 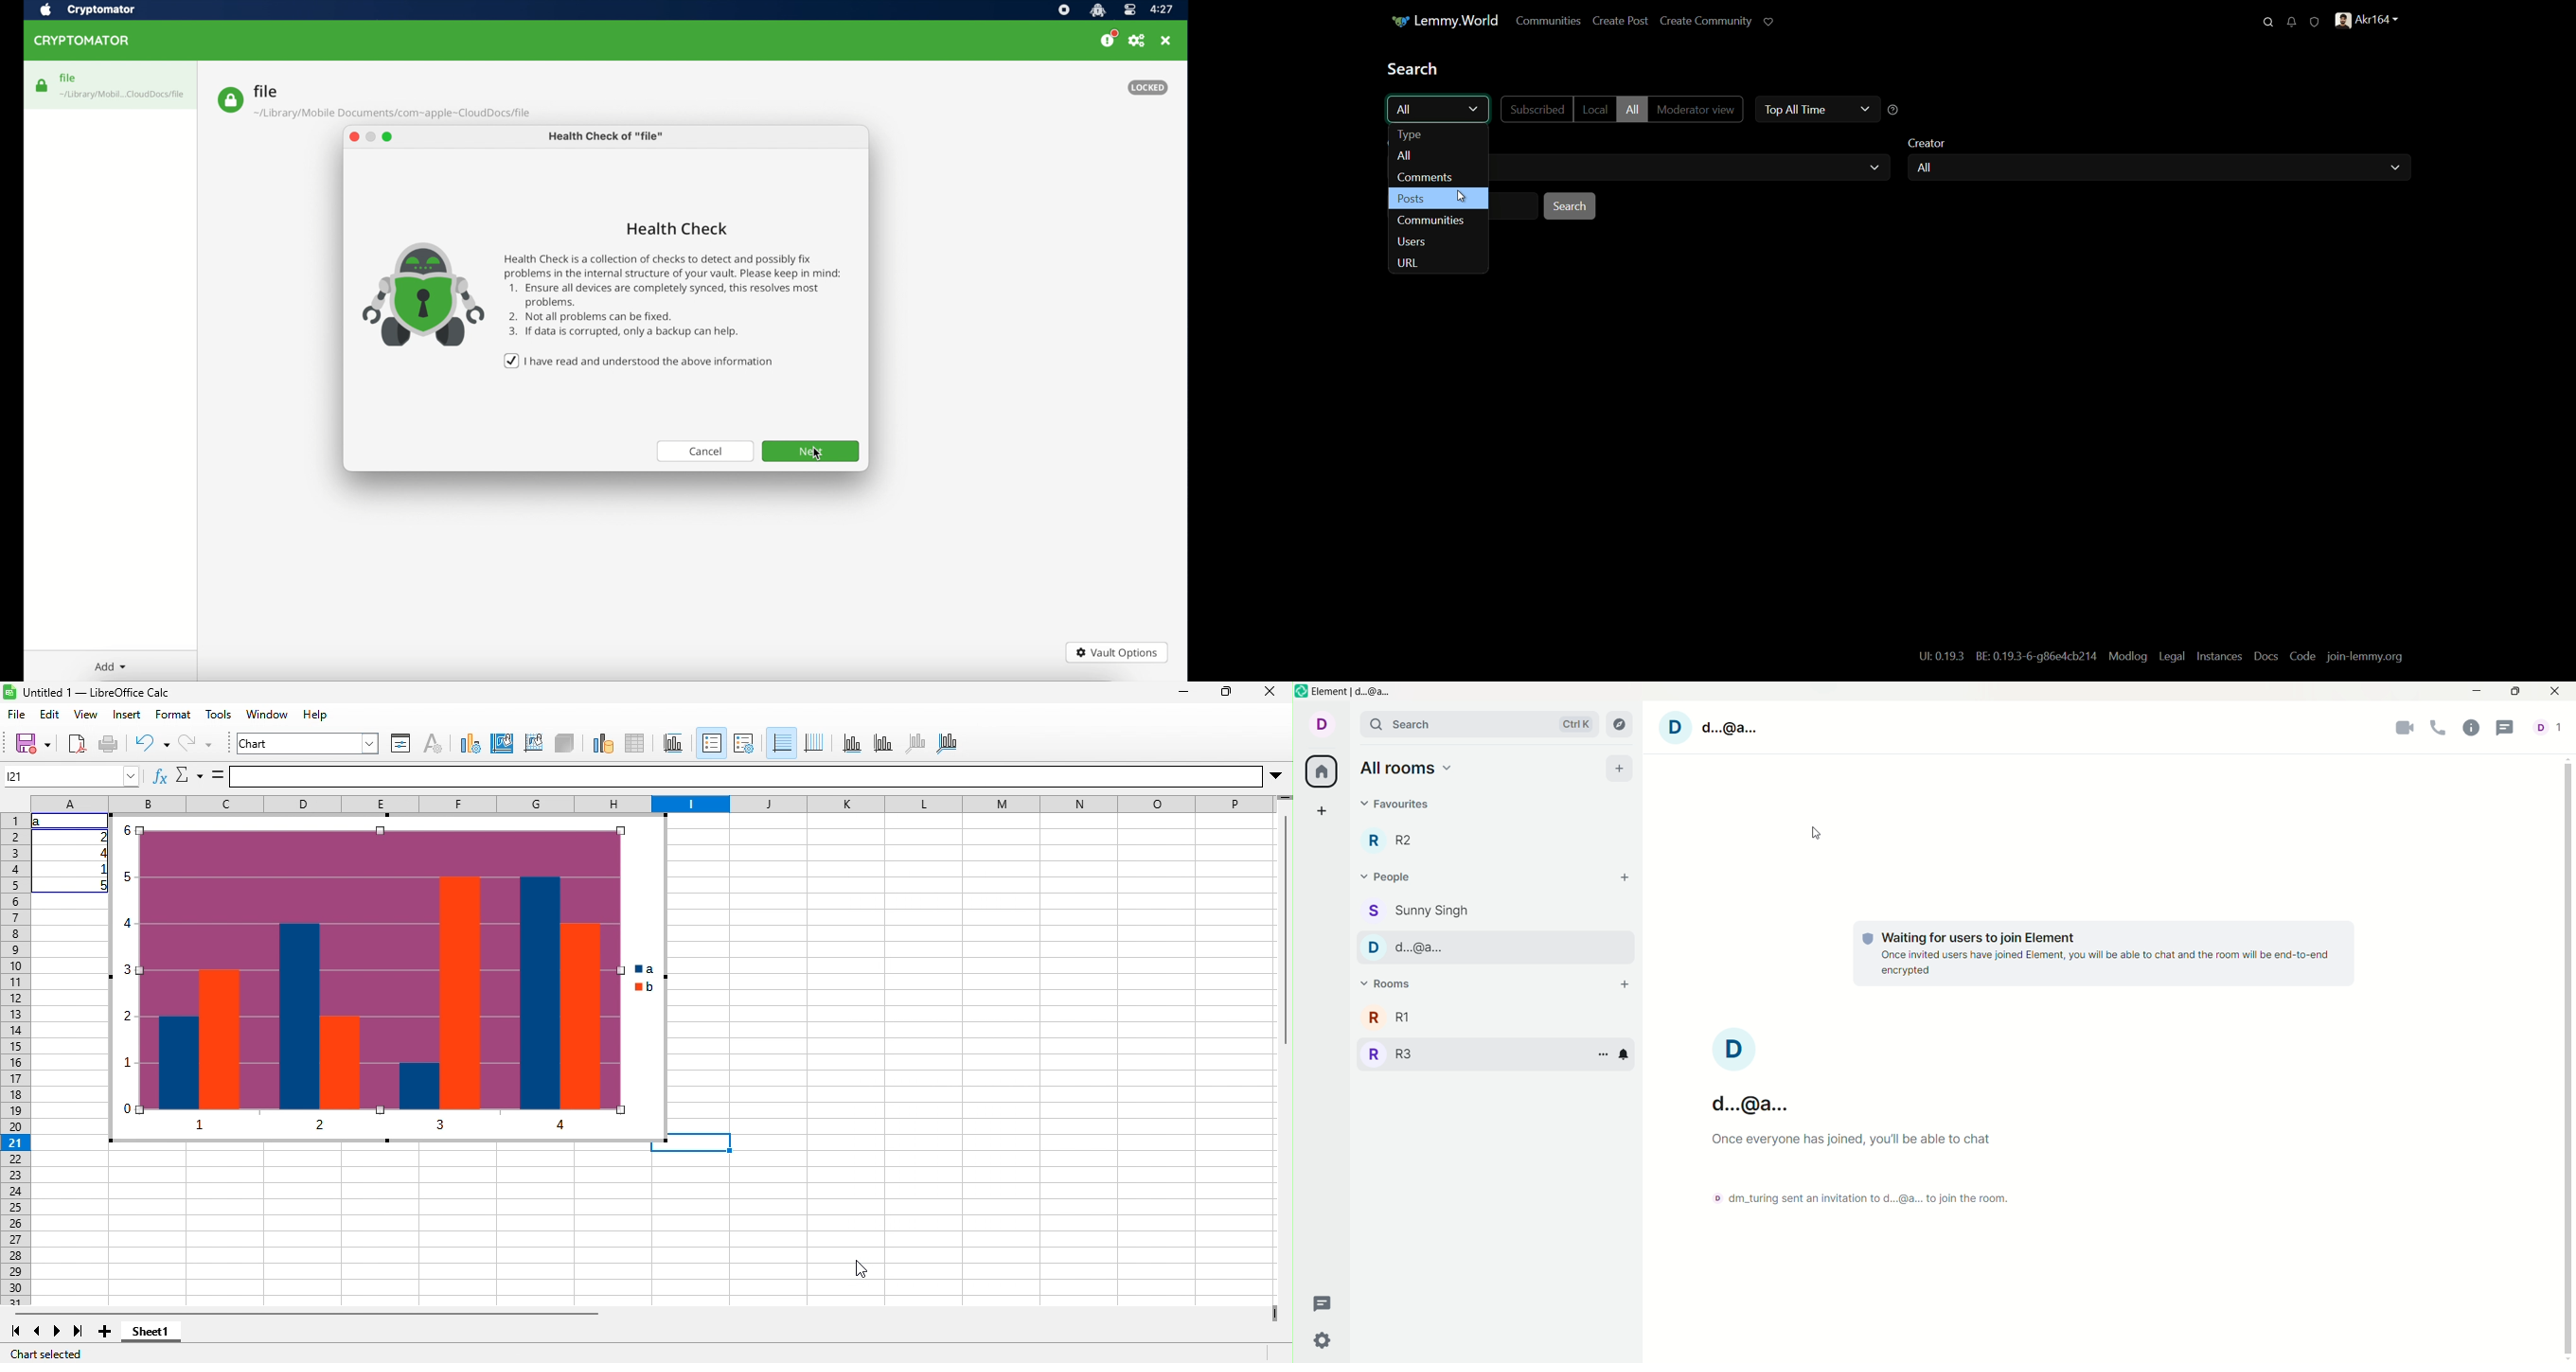 What do you see at coordinates (1167, 41) in the screenshot?
I see `close` at bounding box center [1167, 41].